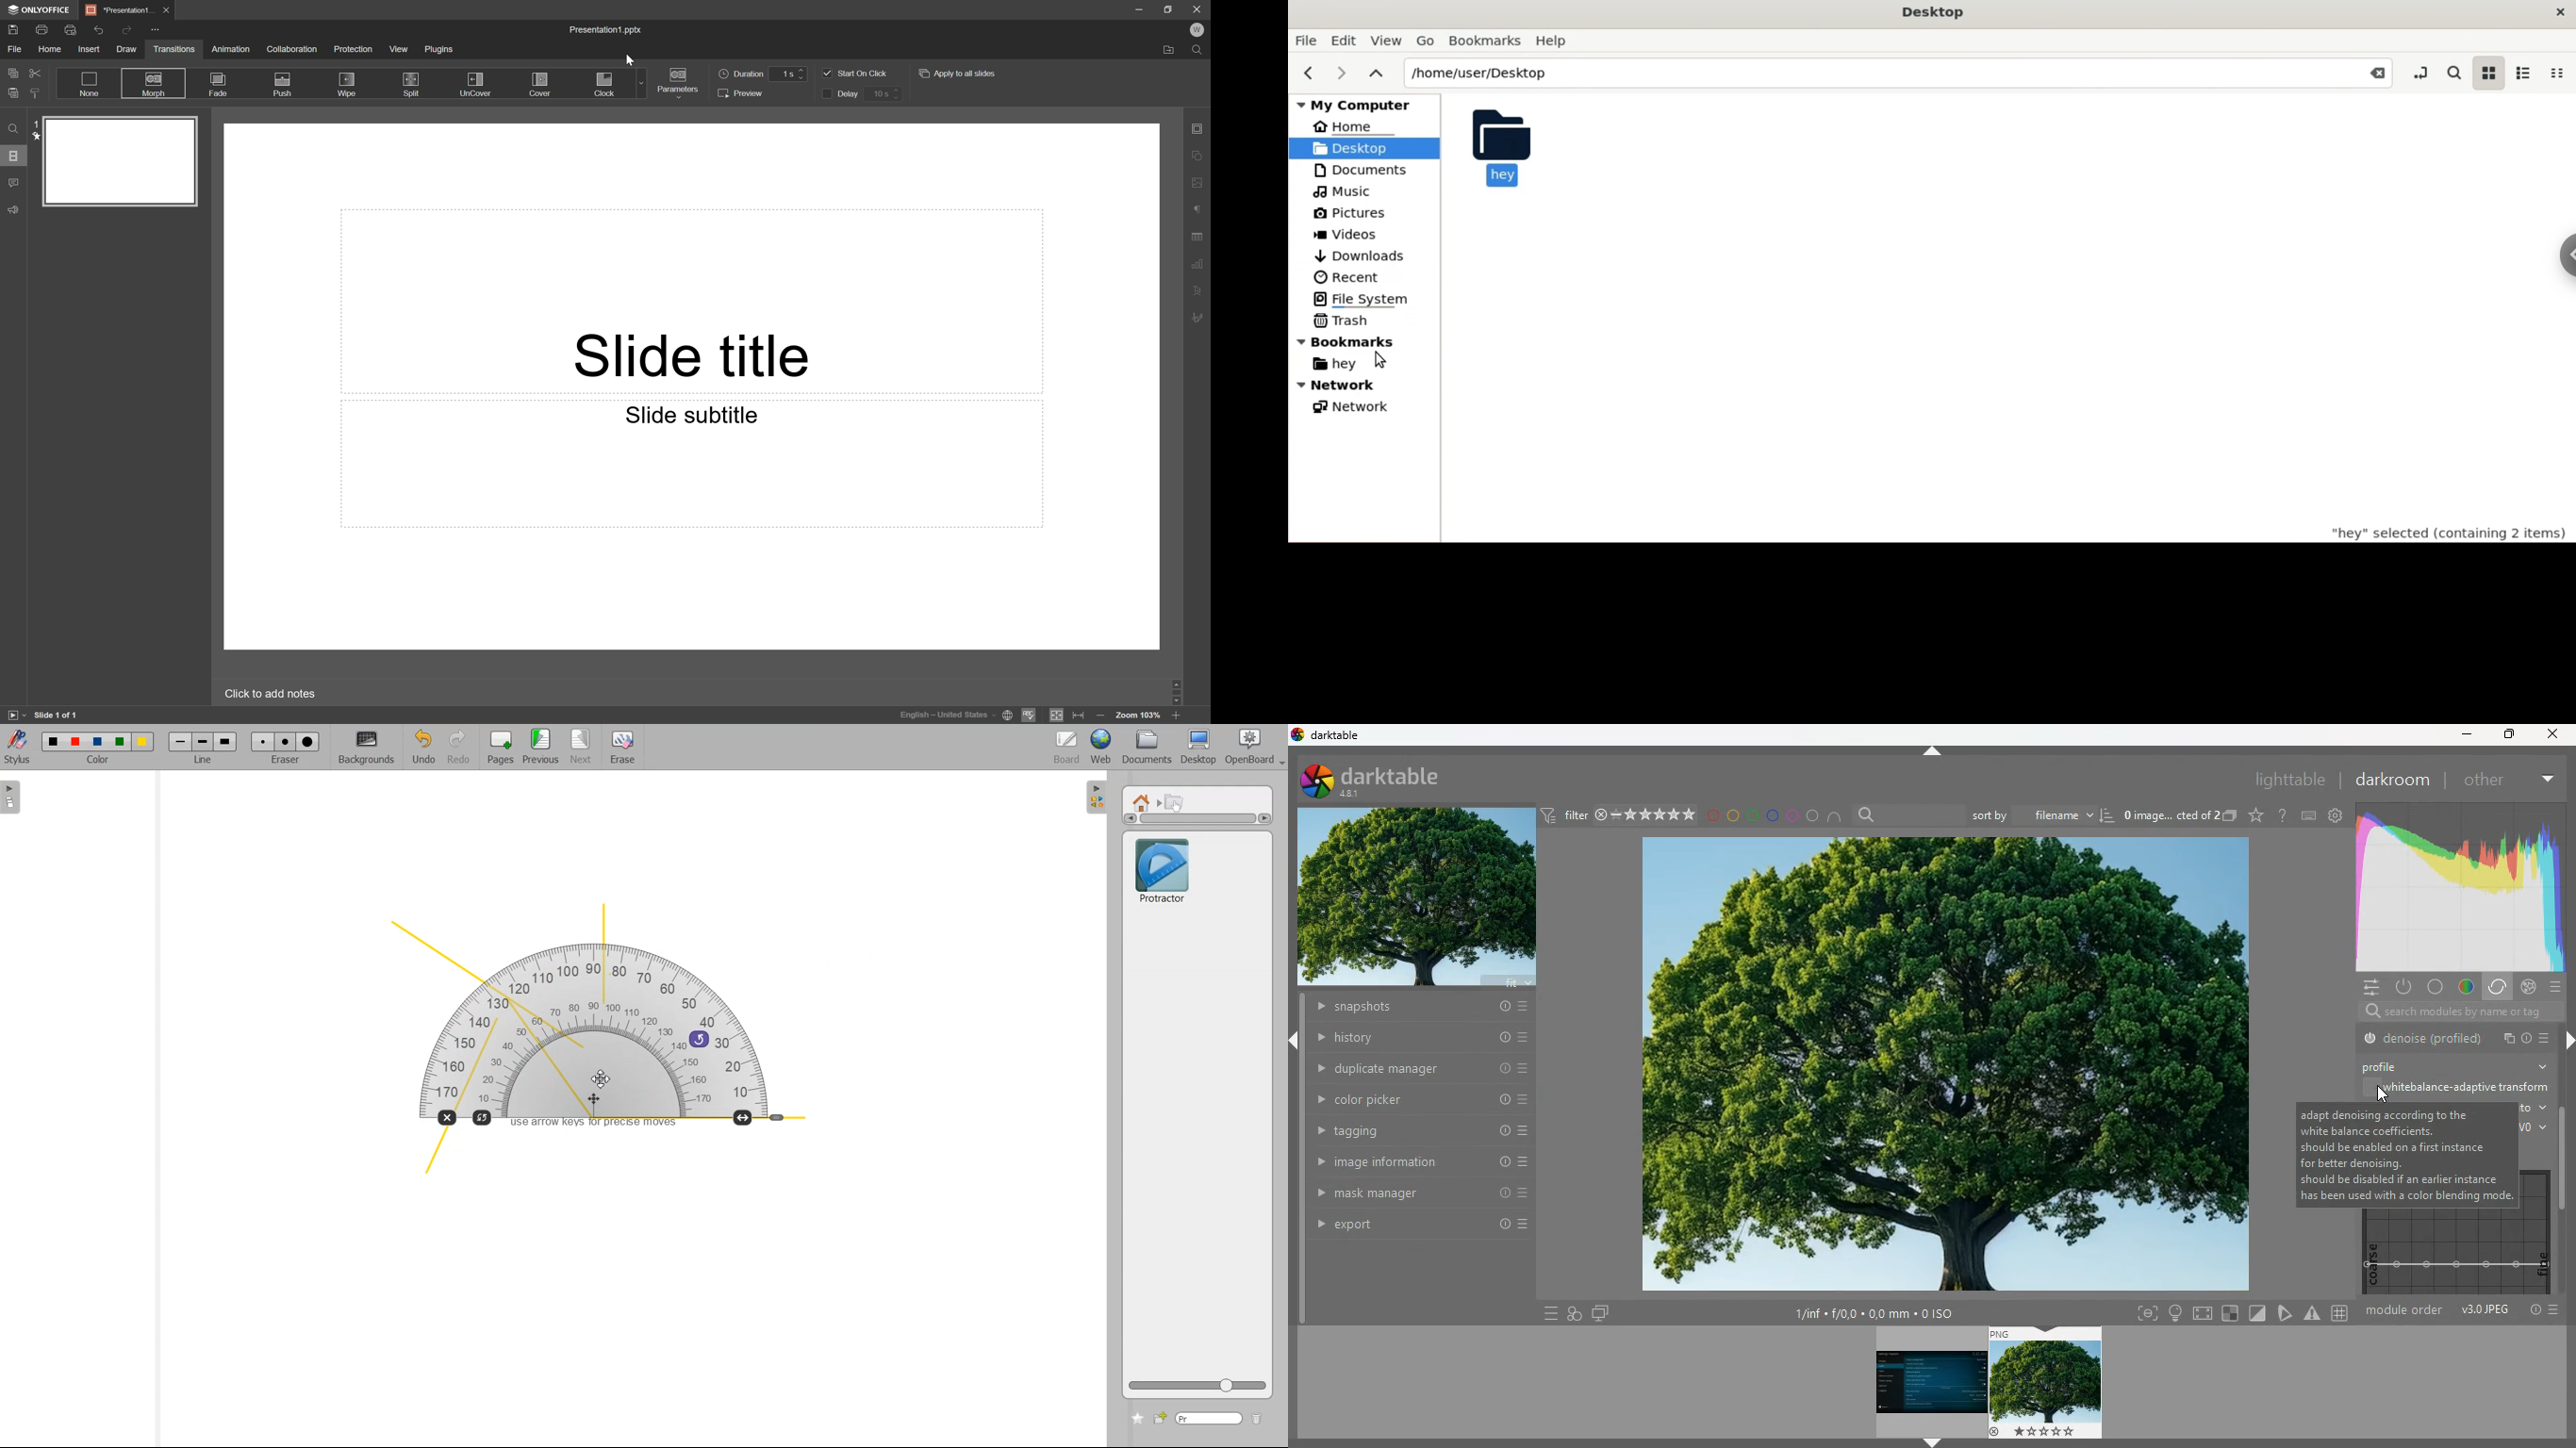 The width and height of the screenshot is (2576, 1456). Describe the element at coordinates (31, 123) in the screenshot. I see `1` at that location.